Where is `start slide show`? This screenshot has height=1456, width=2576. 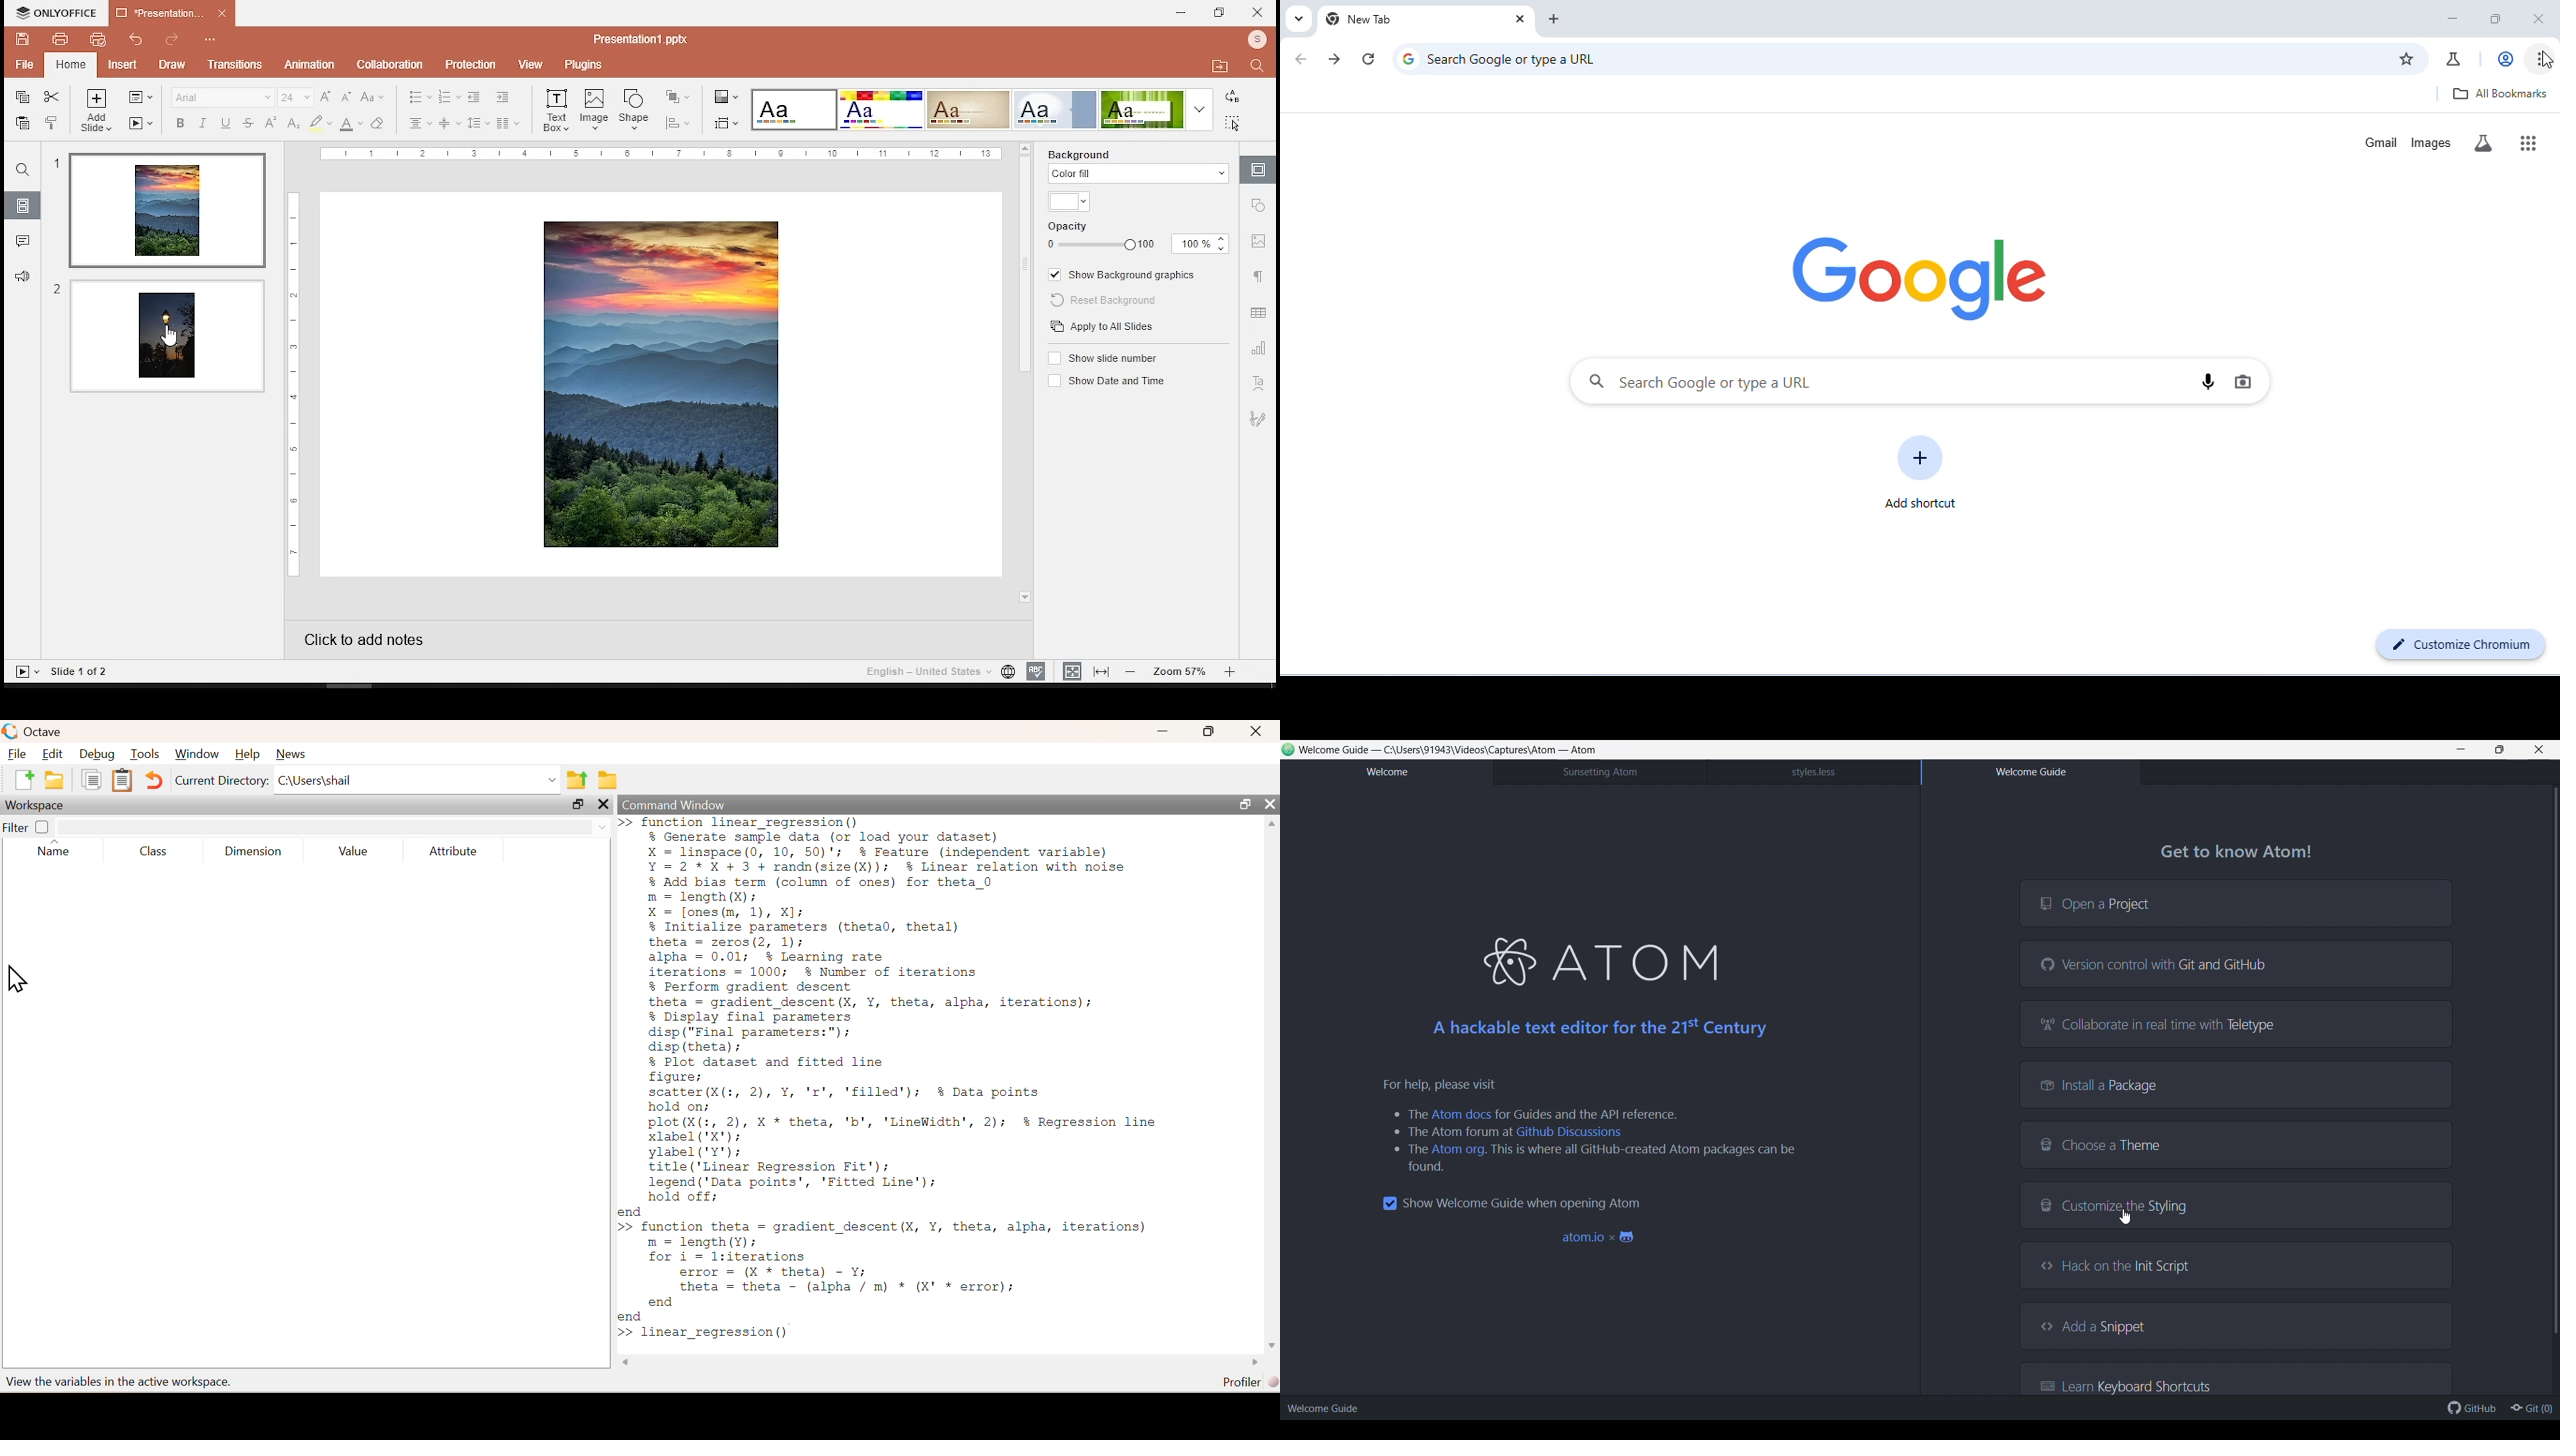 start slide show is located at coordinates (140, 124).